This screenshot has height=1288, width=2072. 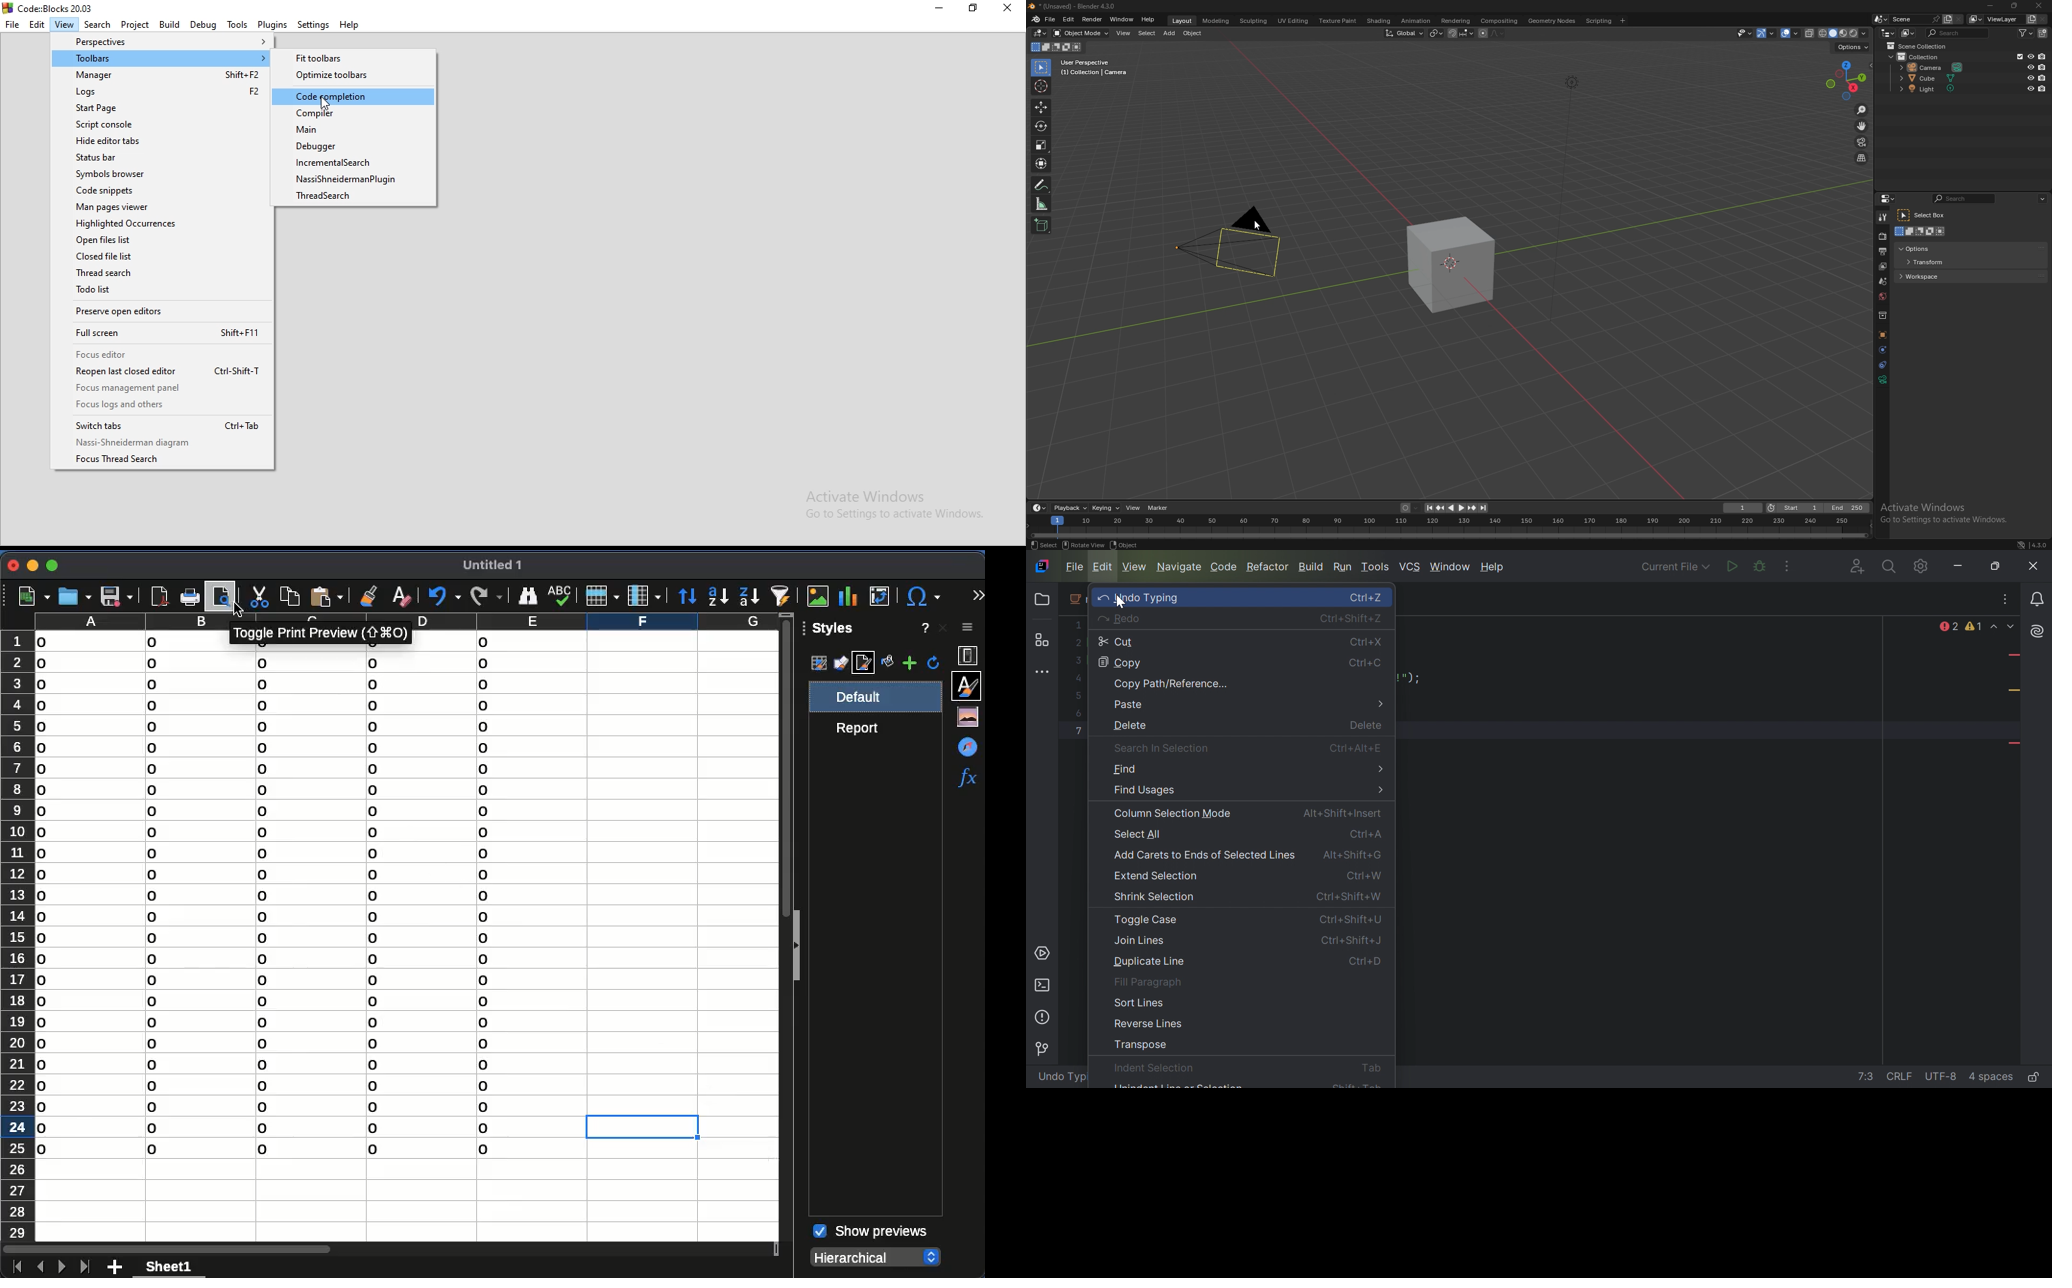 I want to click on collections, so click(x=1882, y=316).